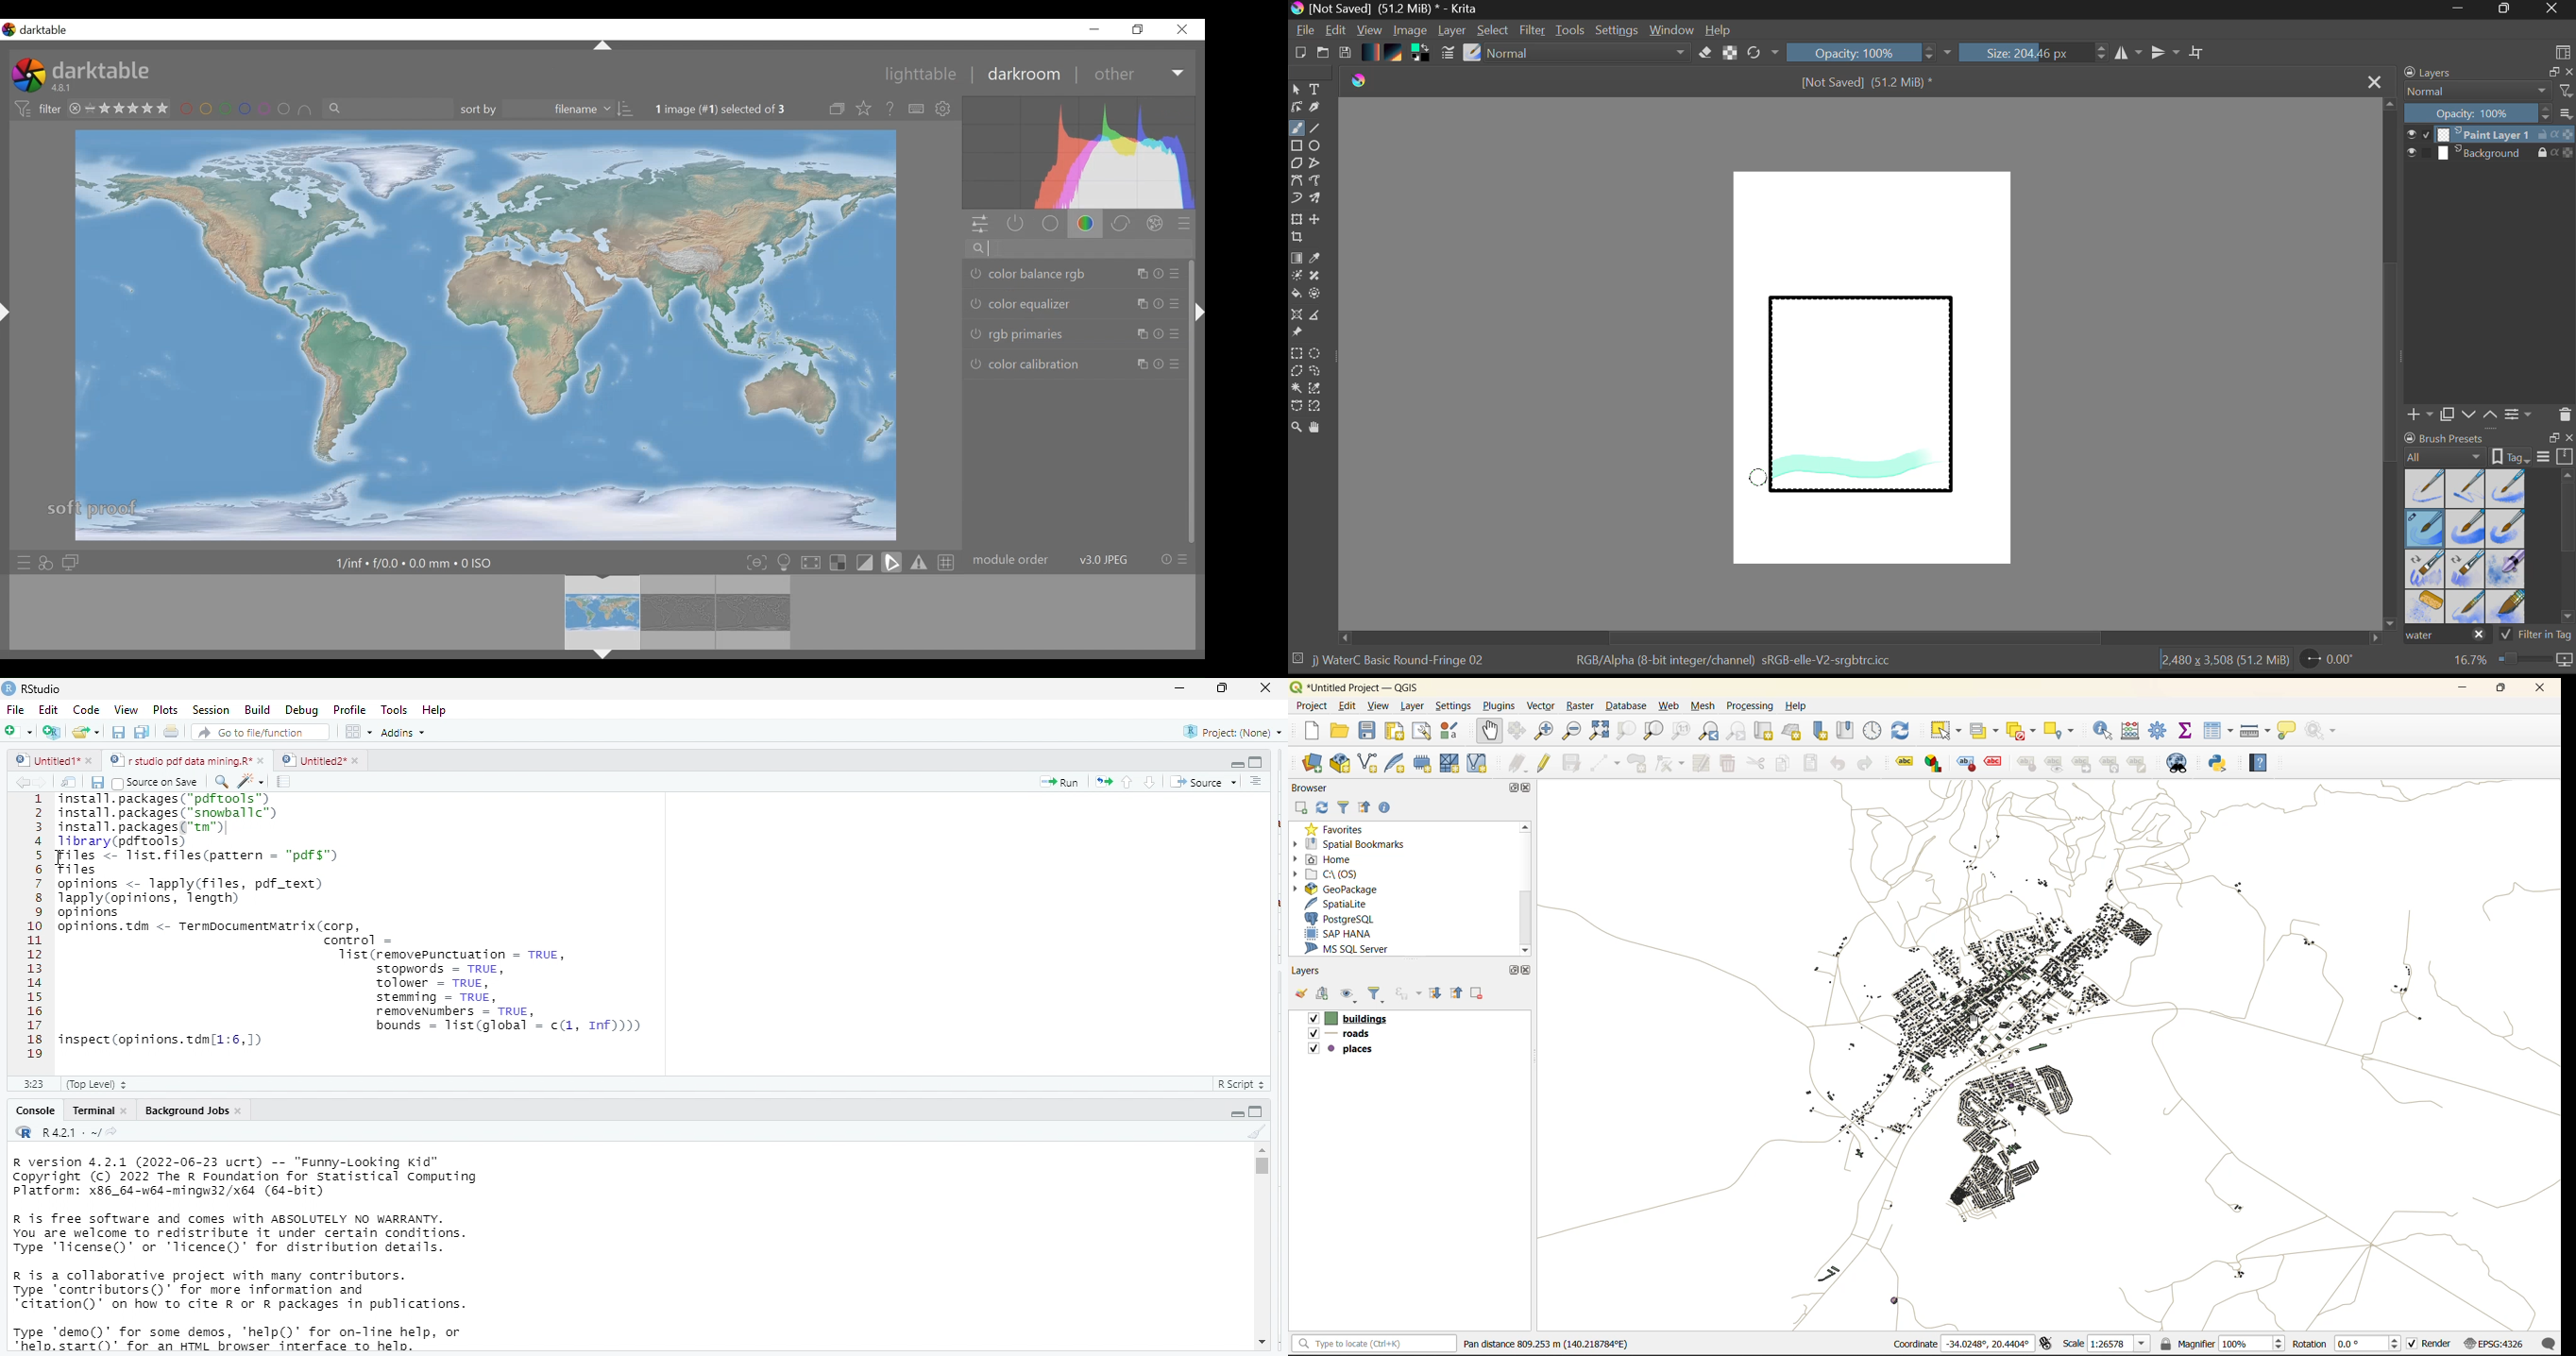  I want to click on quick acces panel, so click(980, 224).